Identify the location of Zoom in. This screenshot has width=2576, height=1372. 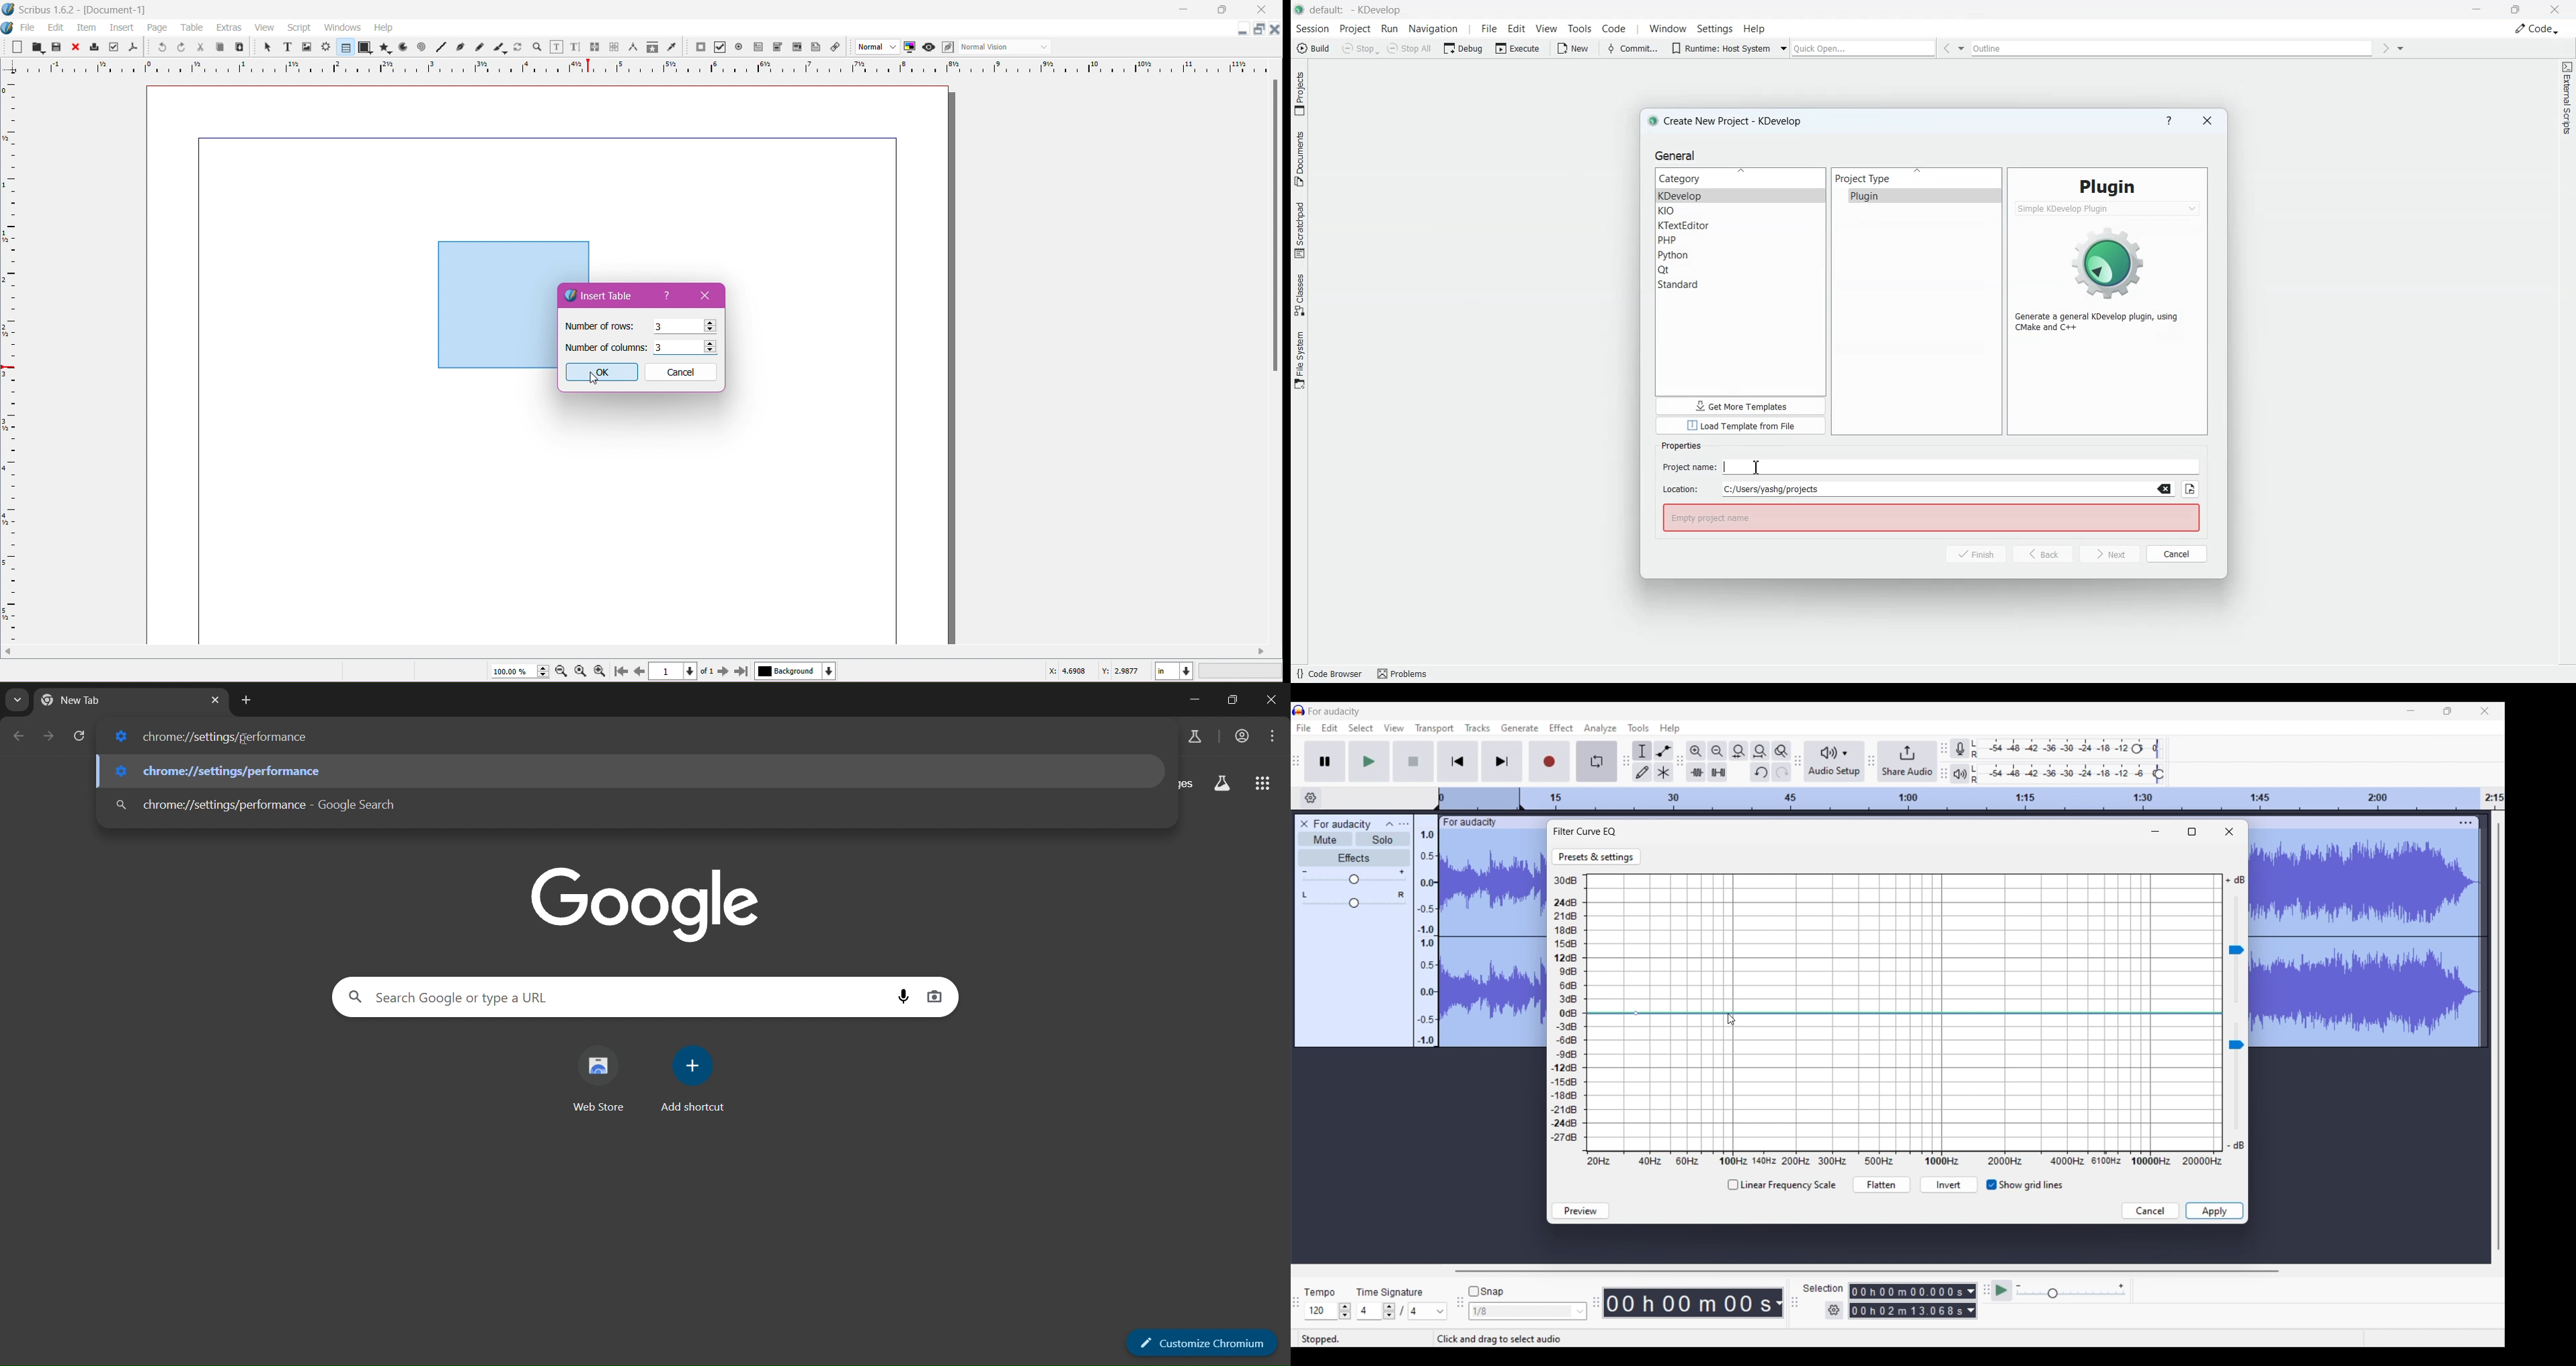
(1696, 751).